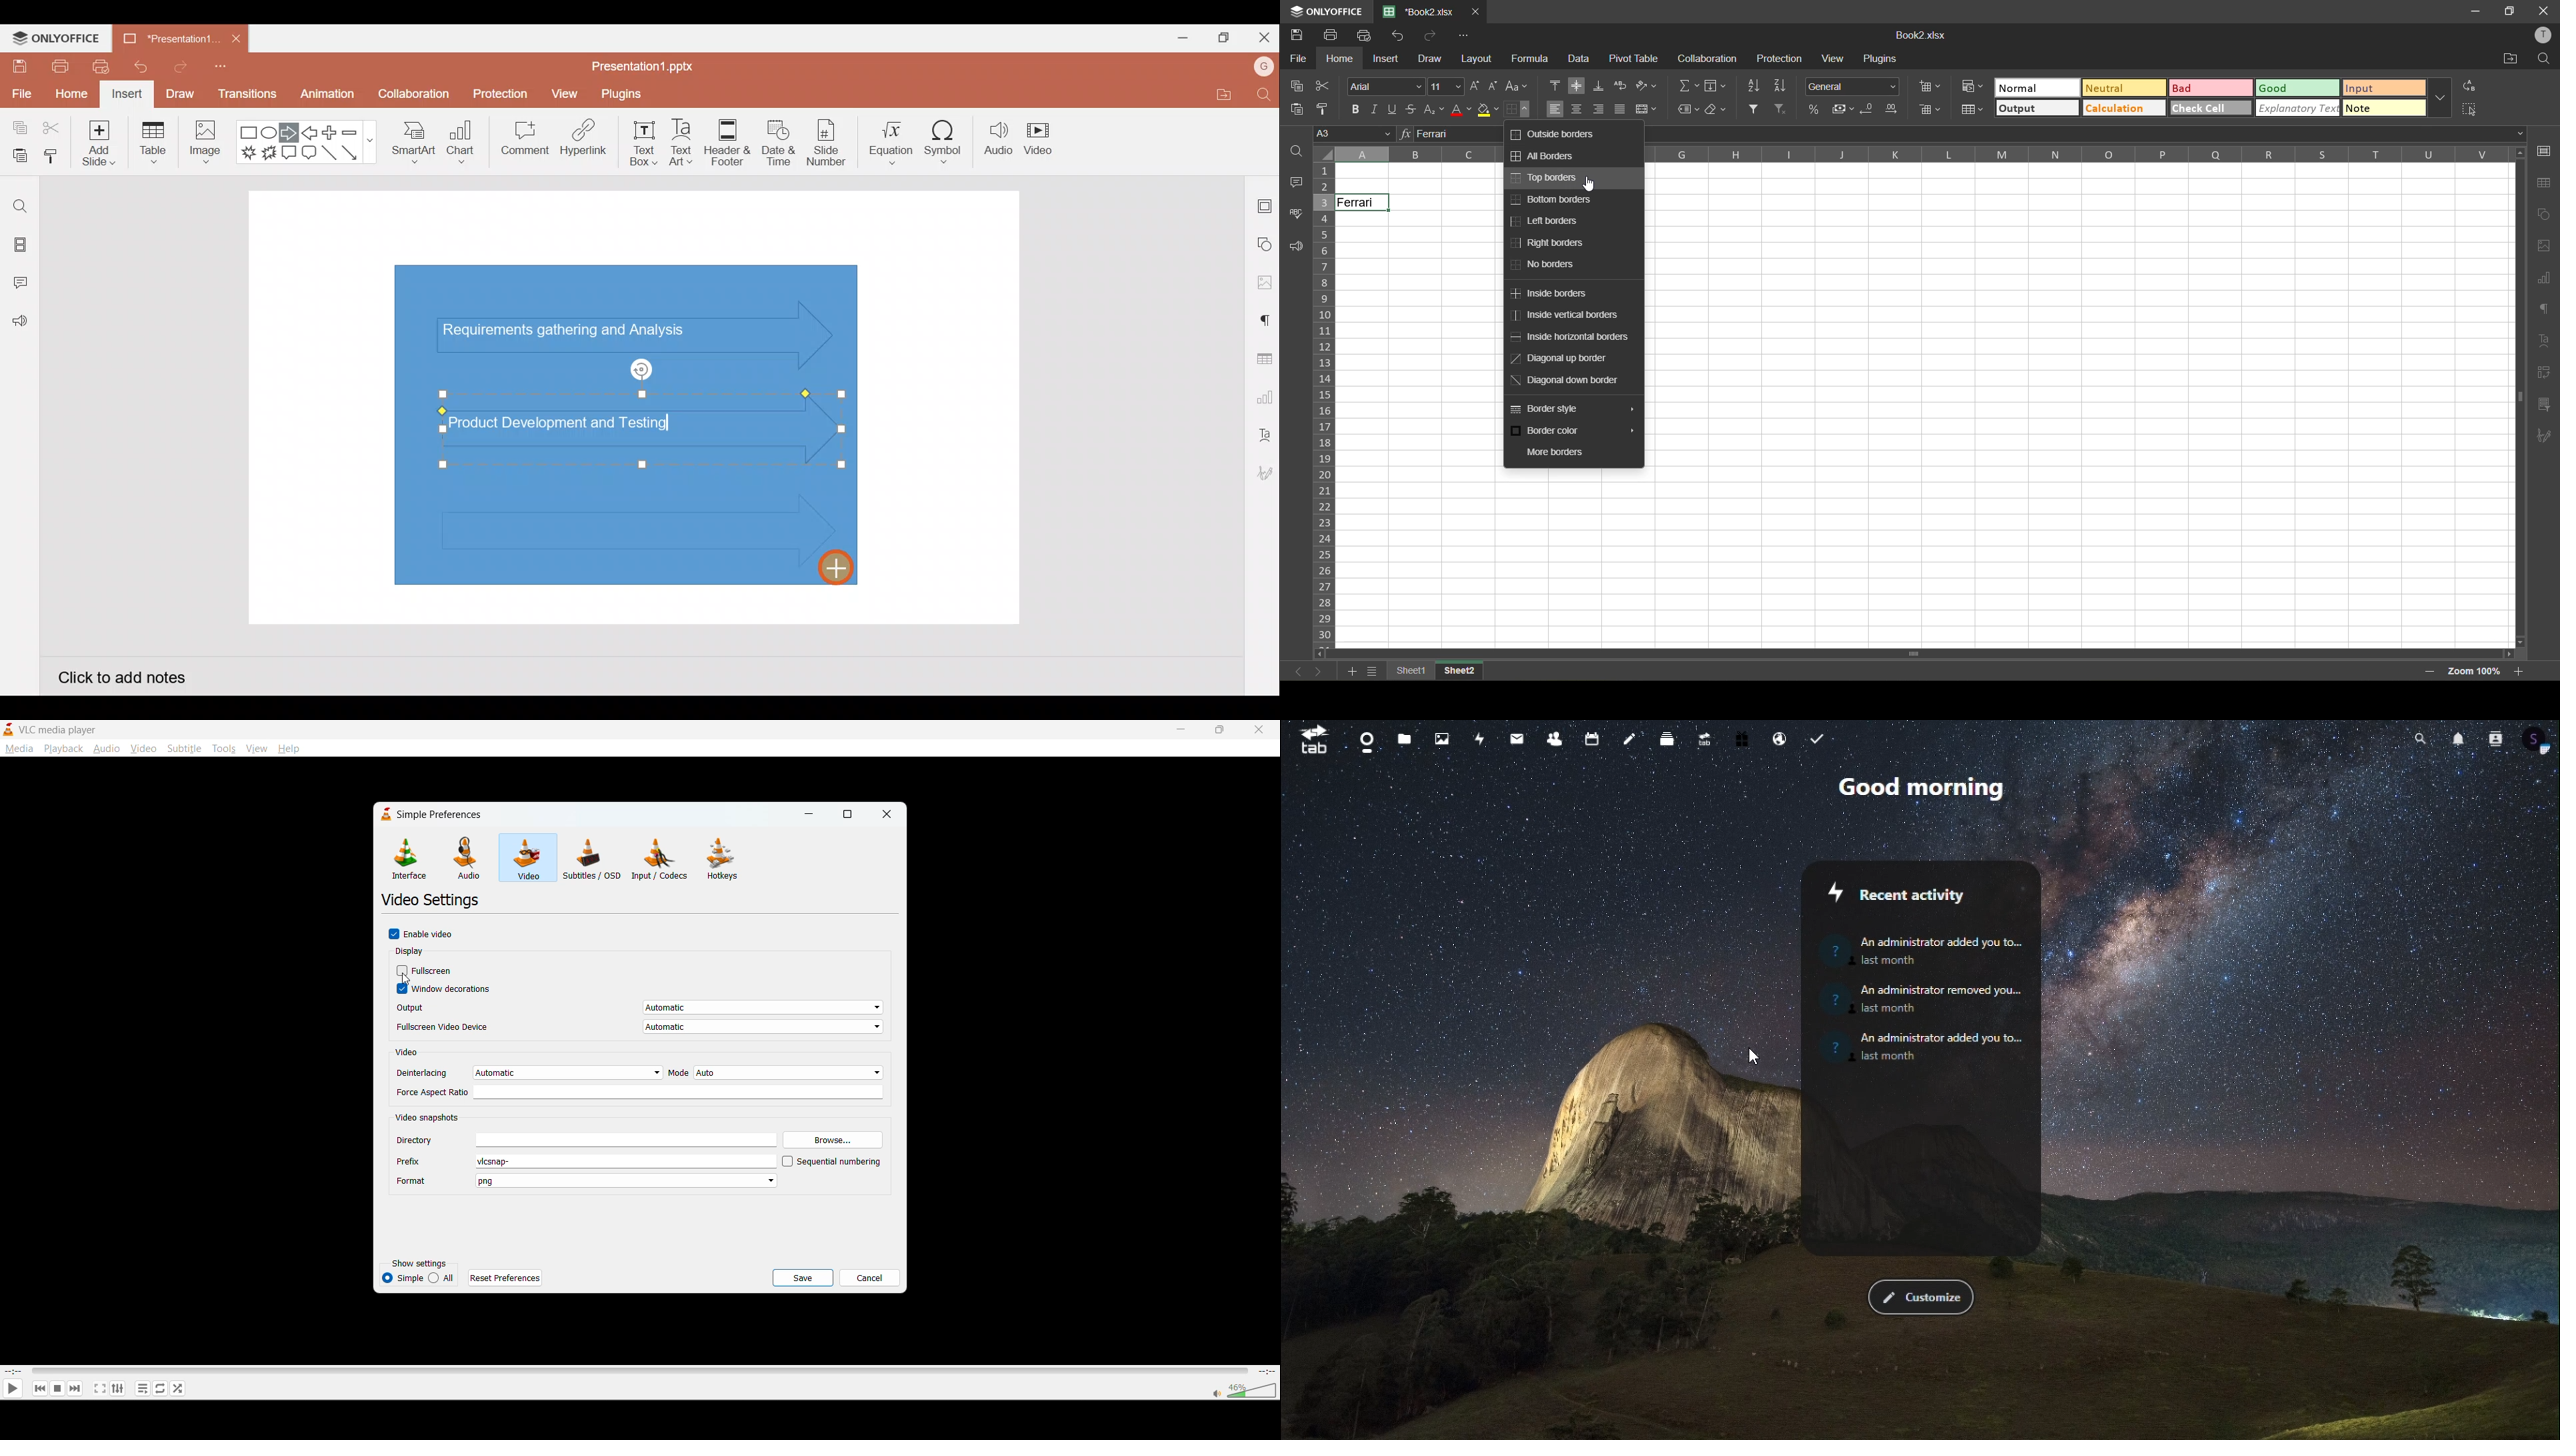 The width and height of the screenshot is (2576, 1456). Describe the element at coordinates (175, 66) in the screenshot. I see `Redo` at that location.